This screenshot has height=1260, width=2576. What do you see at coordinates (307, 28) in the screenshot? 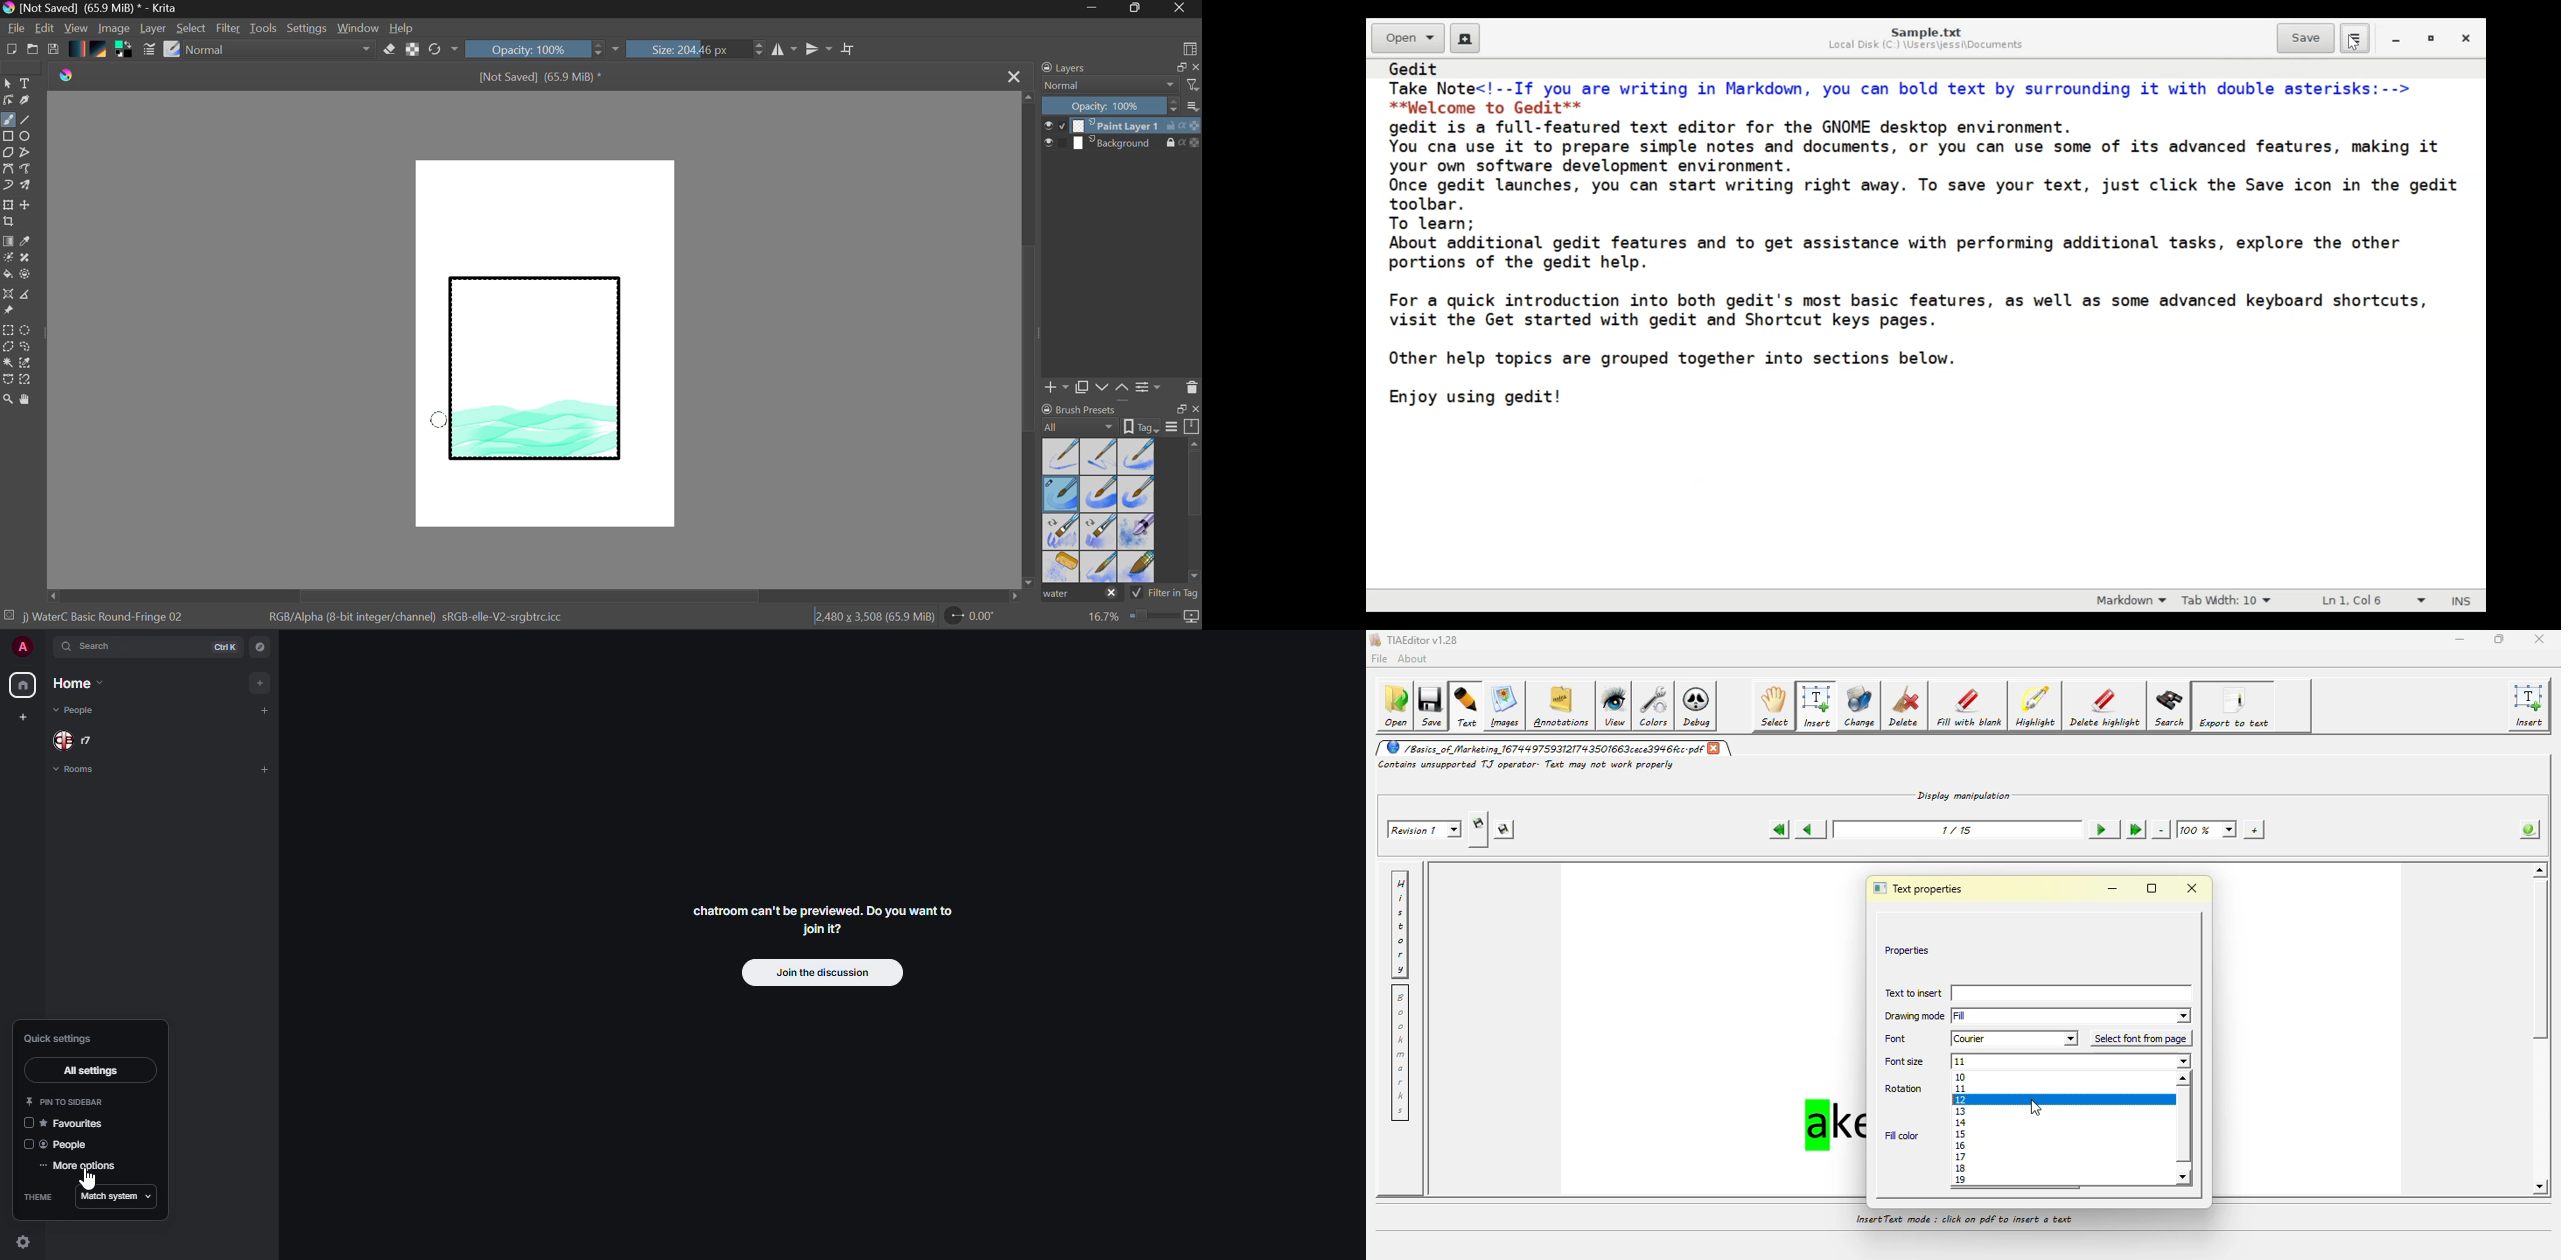
I see `Settings` at bounding box center [307, 28].